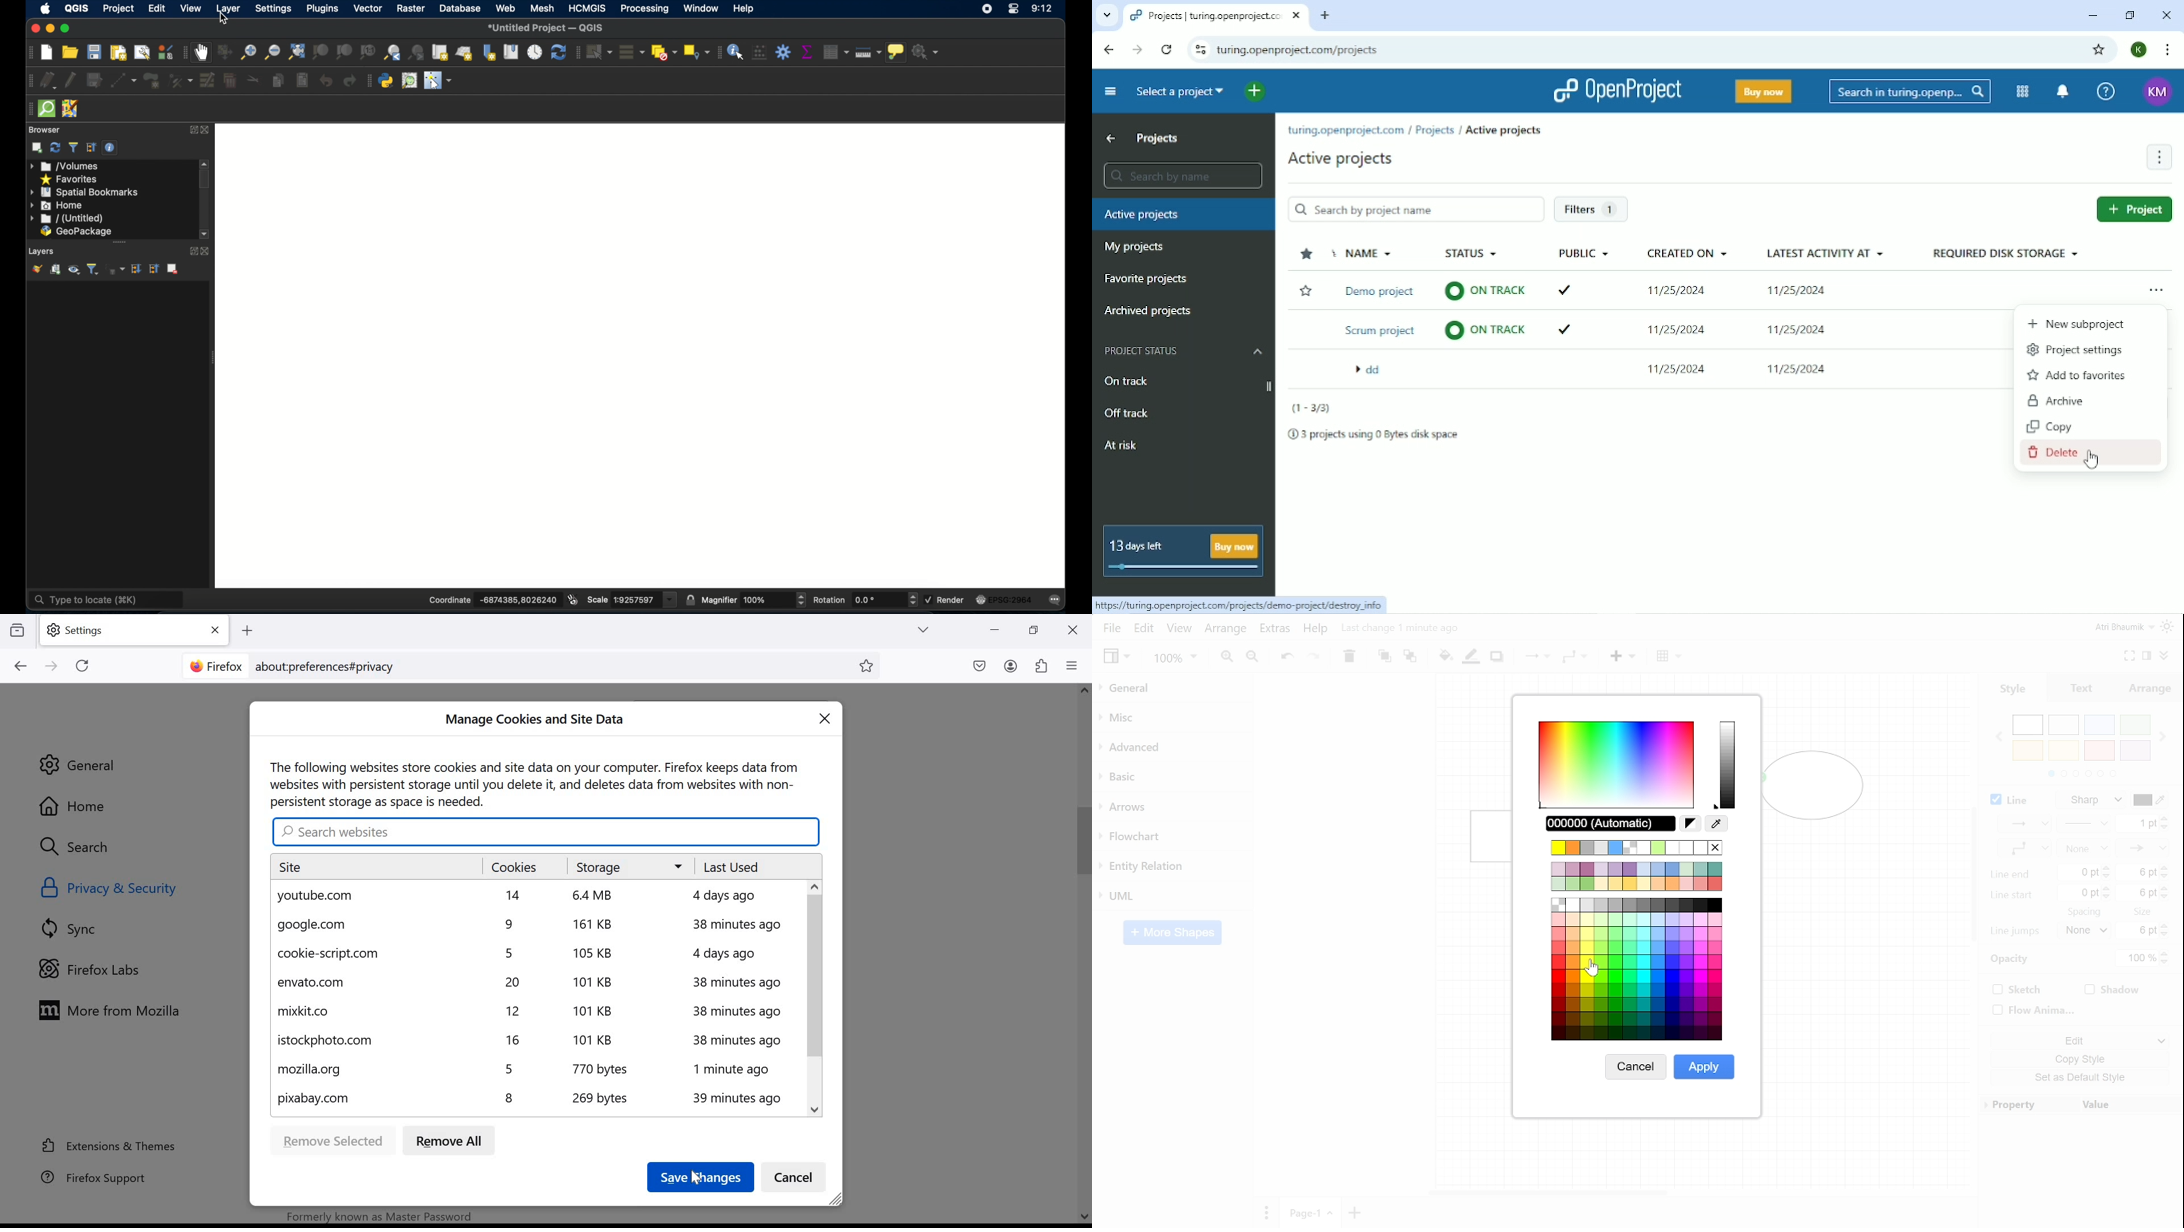 This screenshot has width=2184, height=1232. I want to click on Bookmark this tab, so click(2100, 49).